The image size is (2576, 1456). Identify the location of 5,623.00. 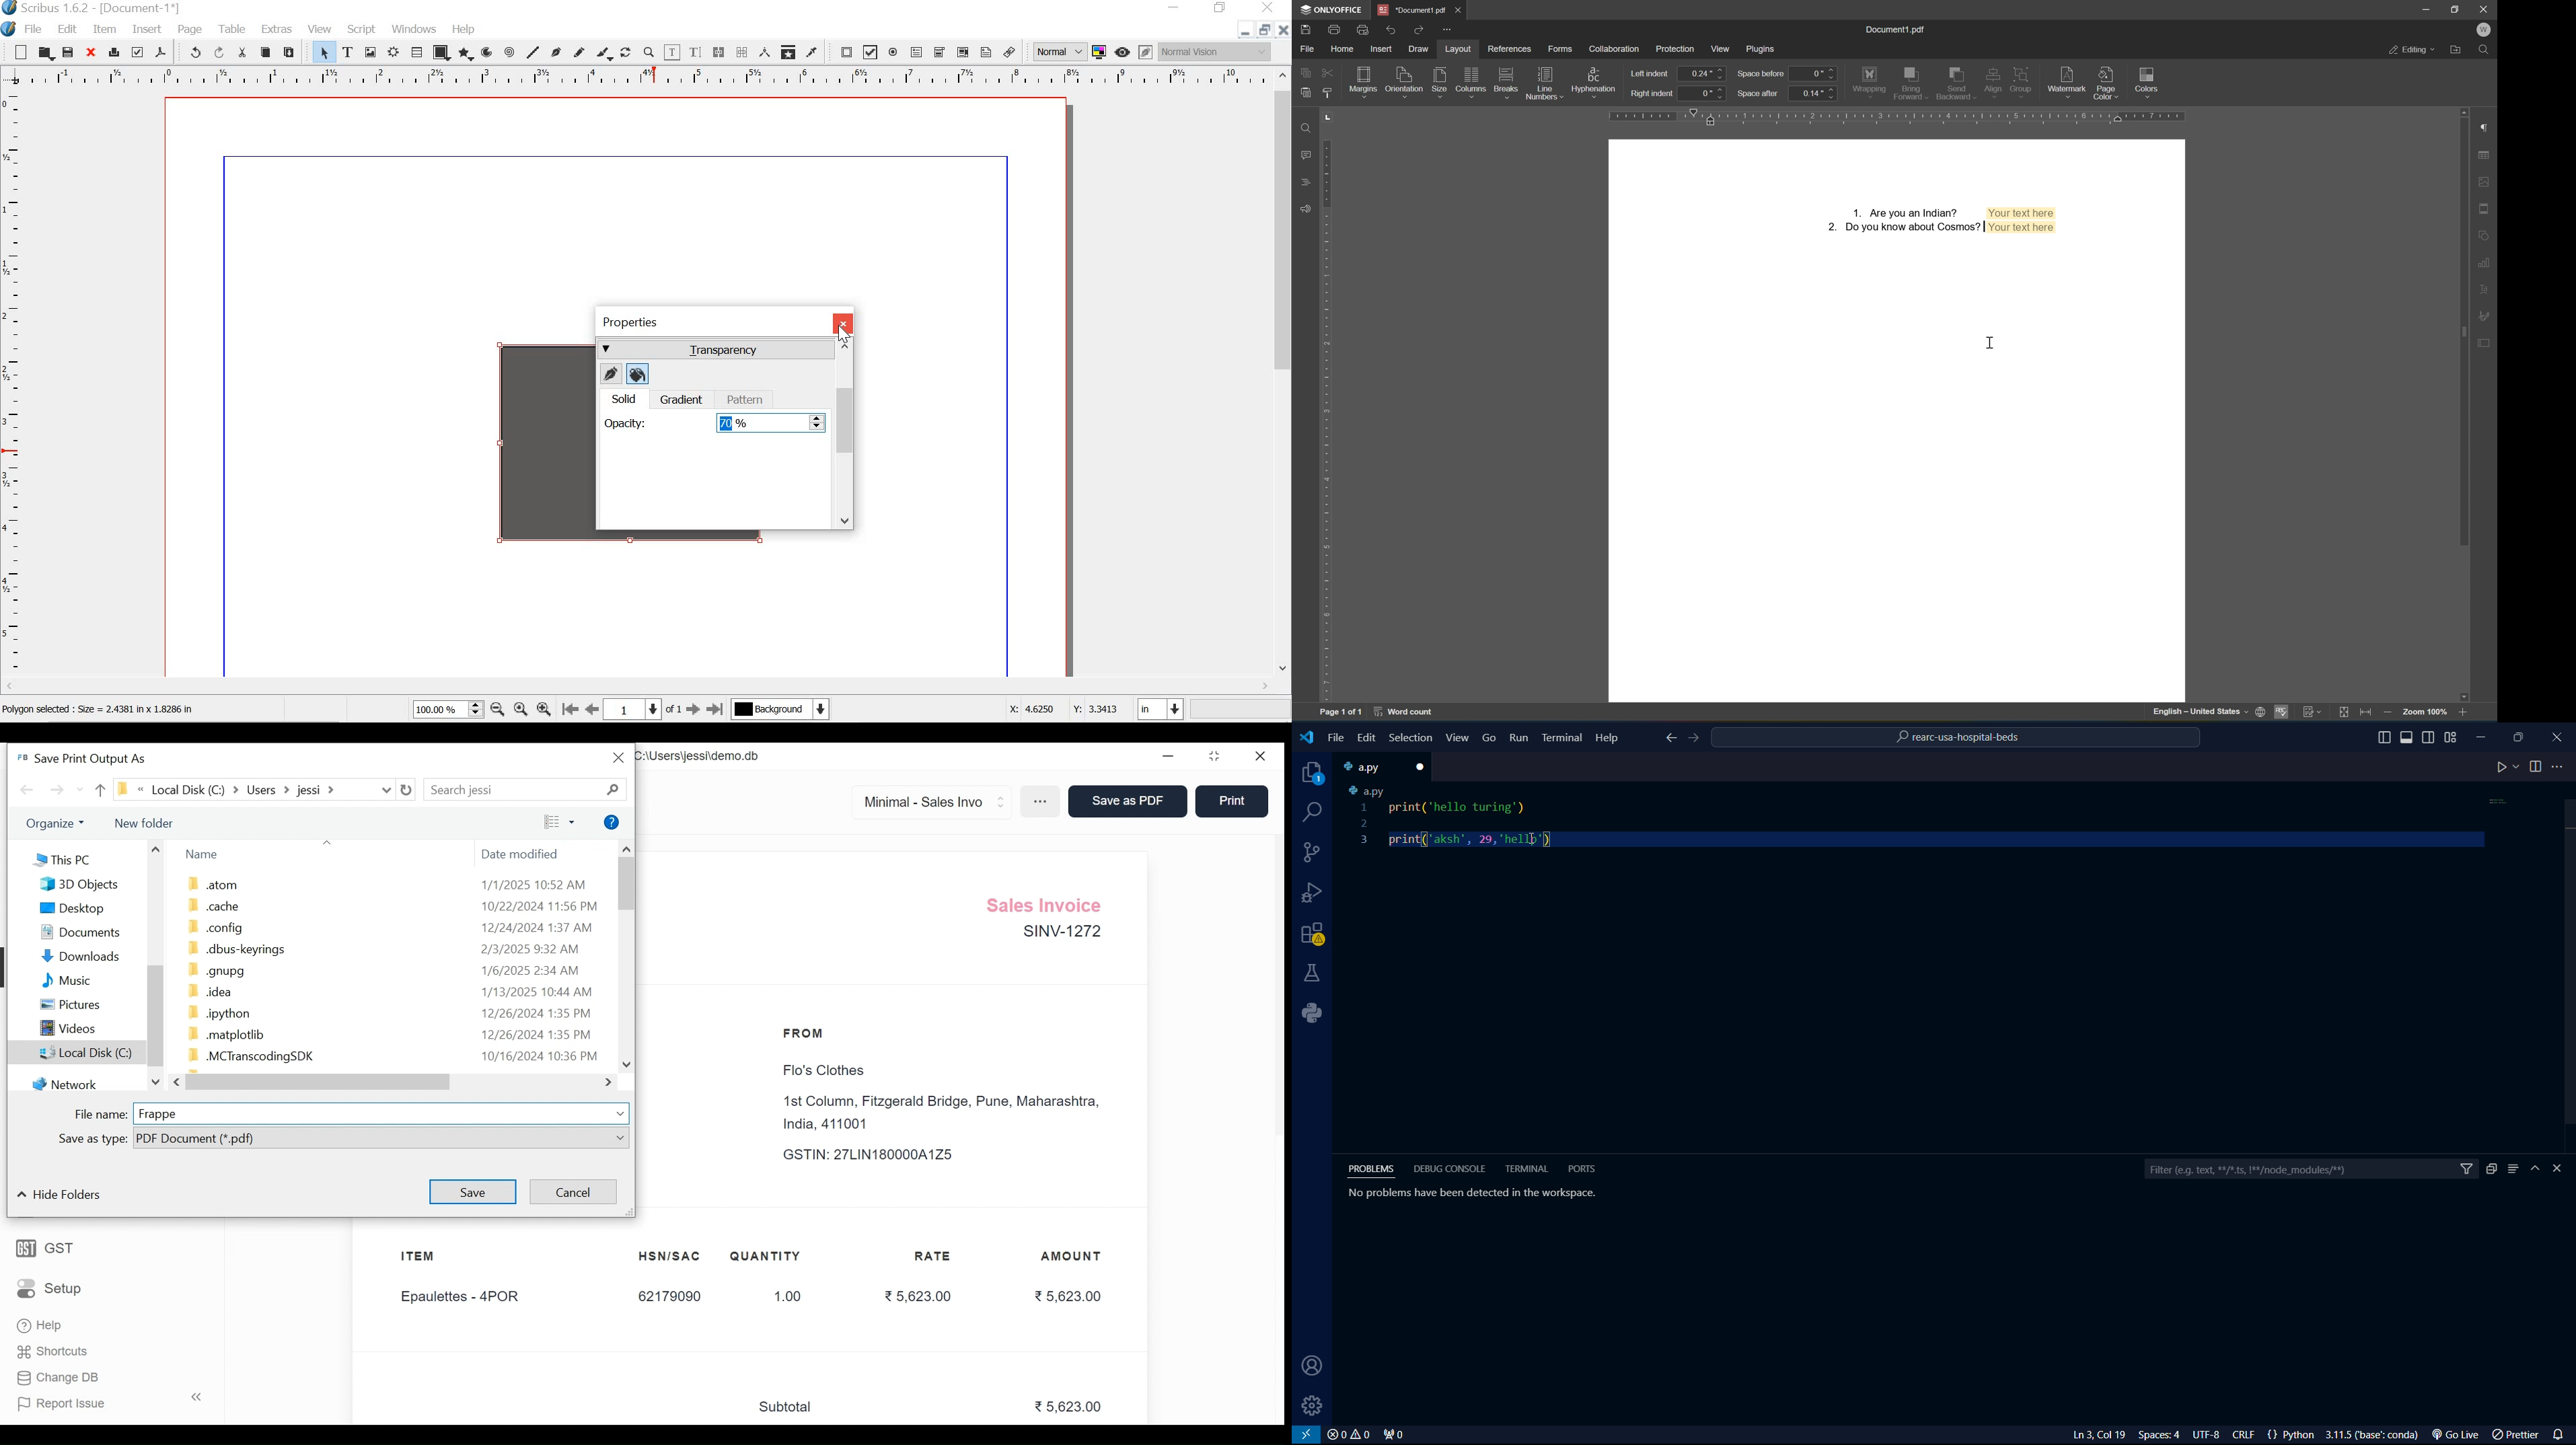
(1068, 1296).